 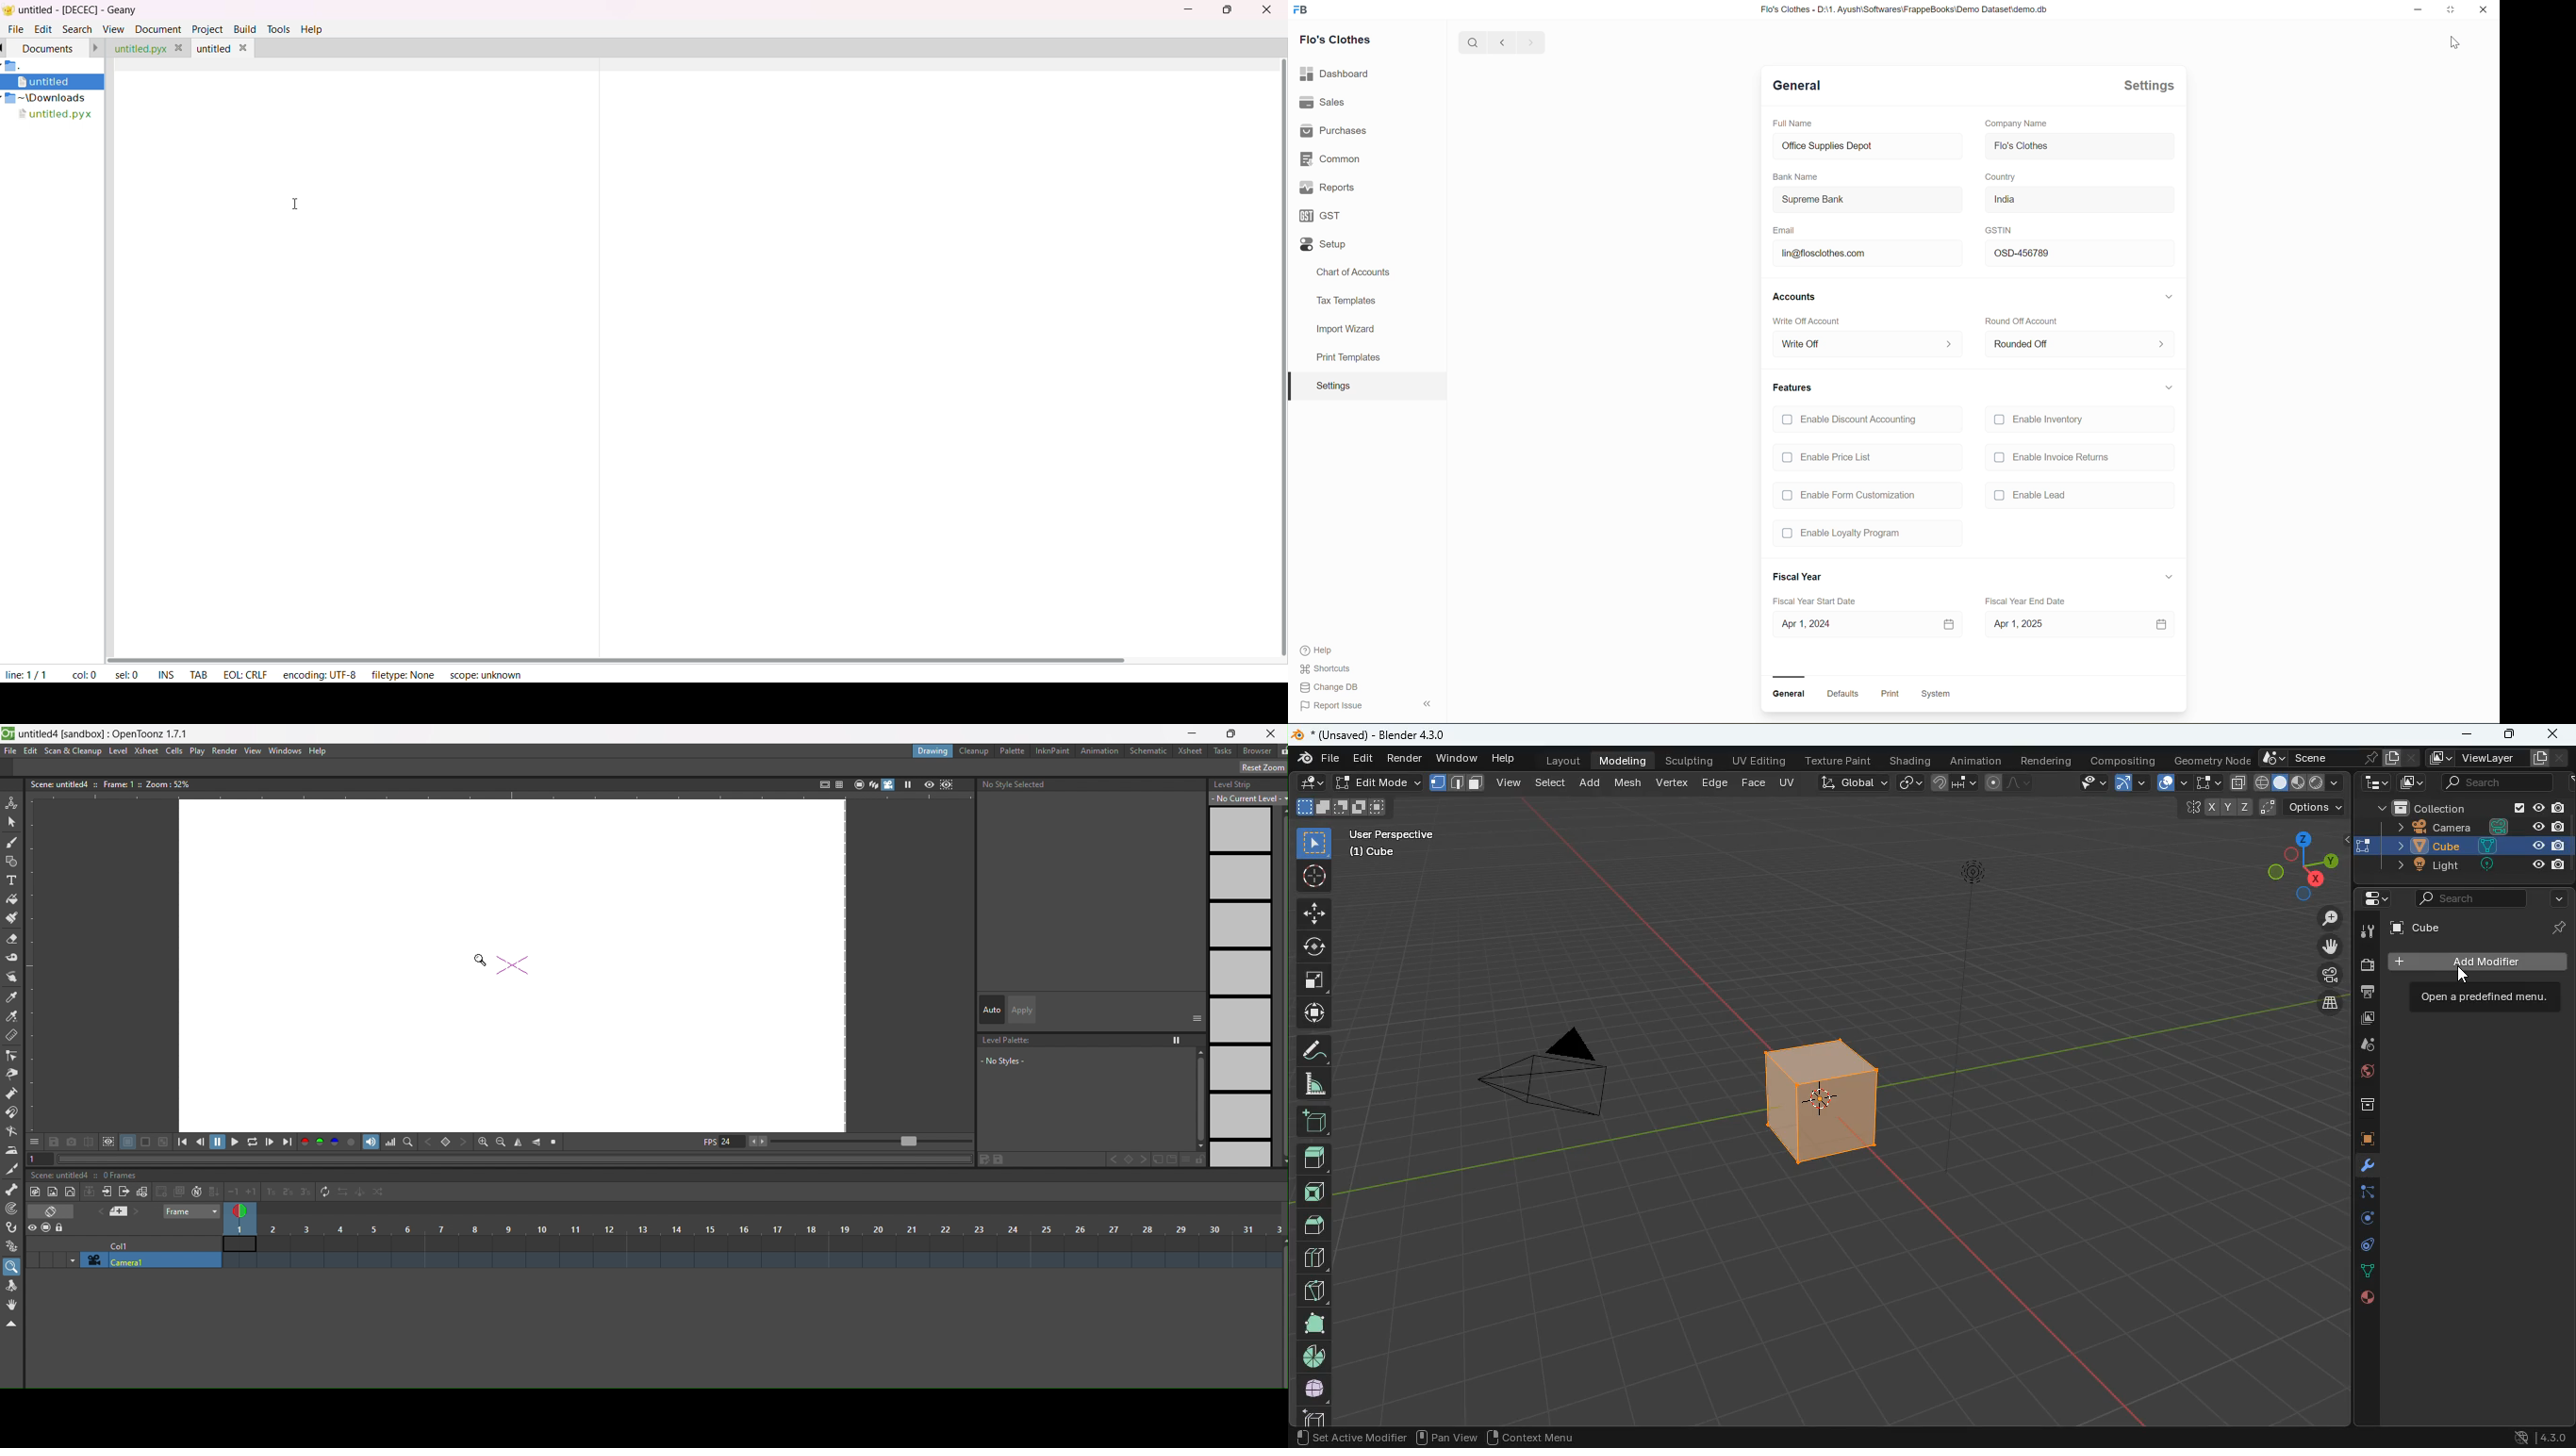 What do you see at coordinates (1848, 495) in the screenshot?
I see `Enable Form Customization` at bounding box center [1848, 495].